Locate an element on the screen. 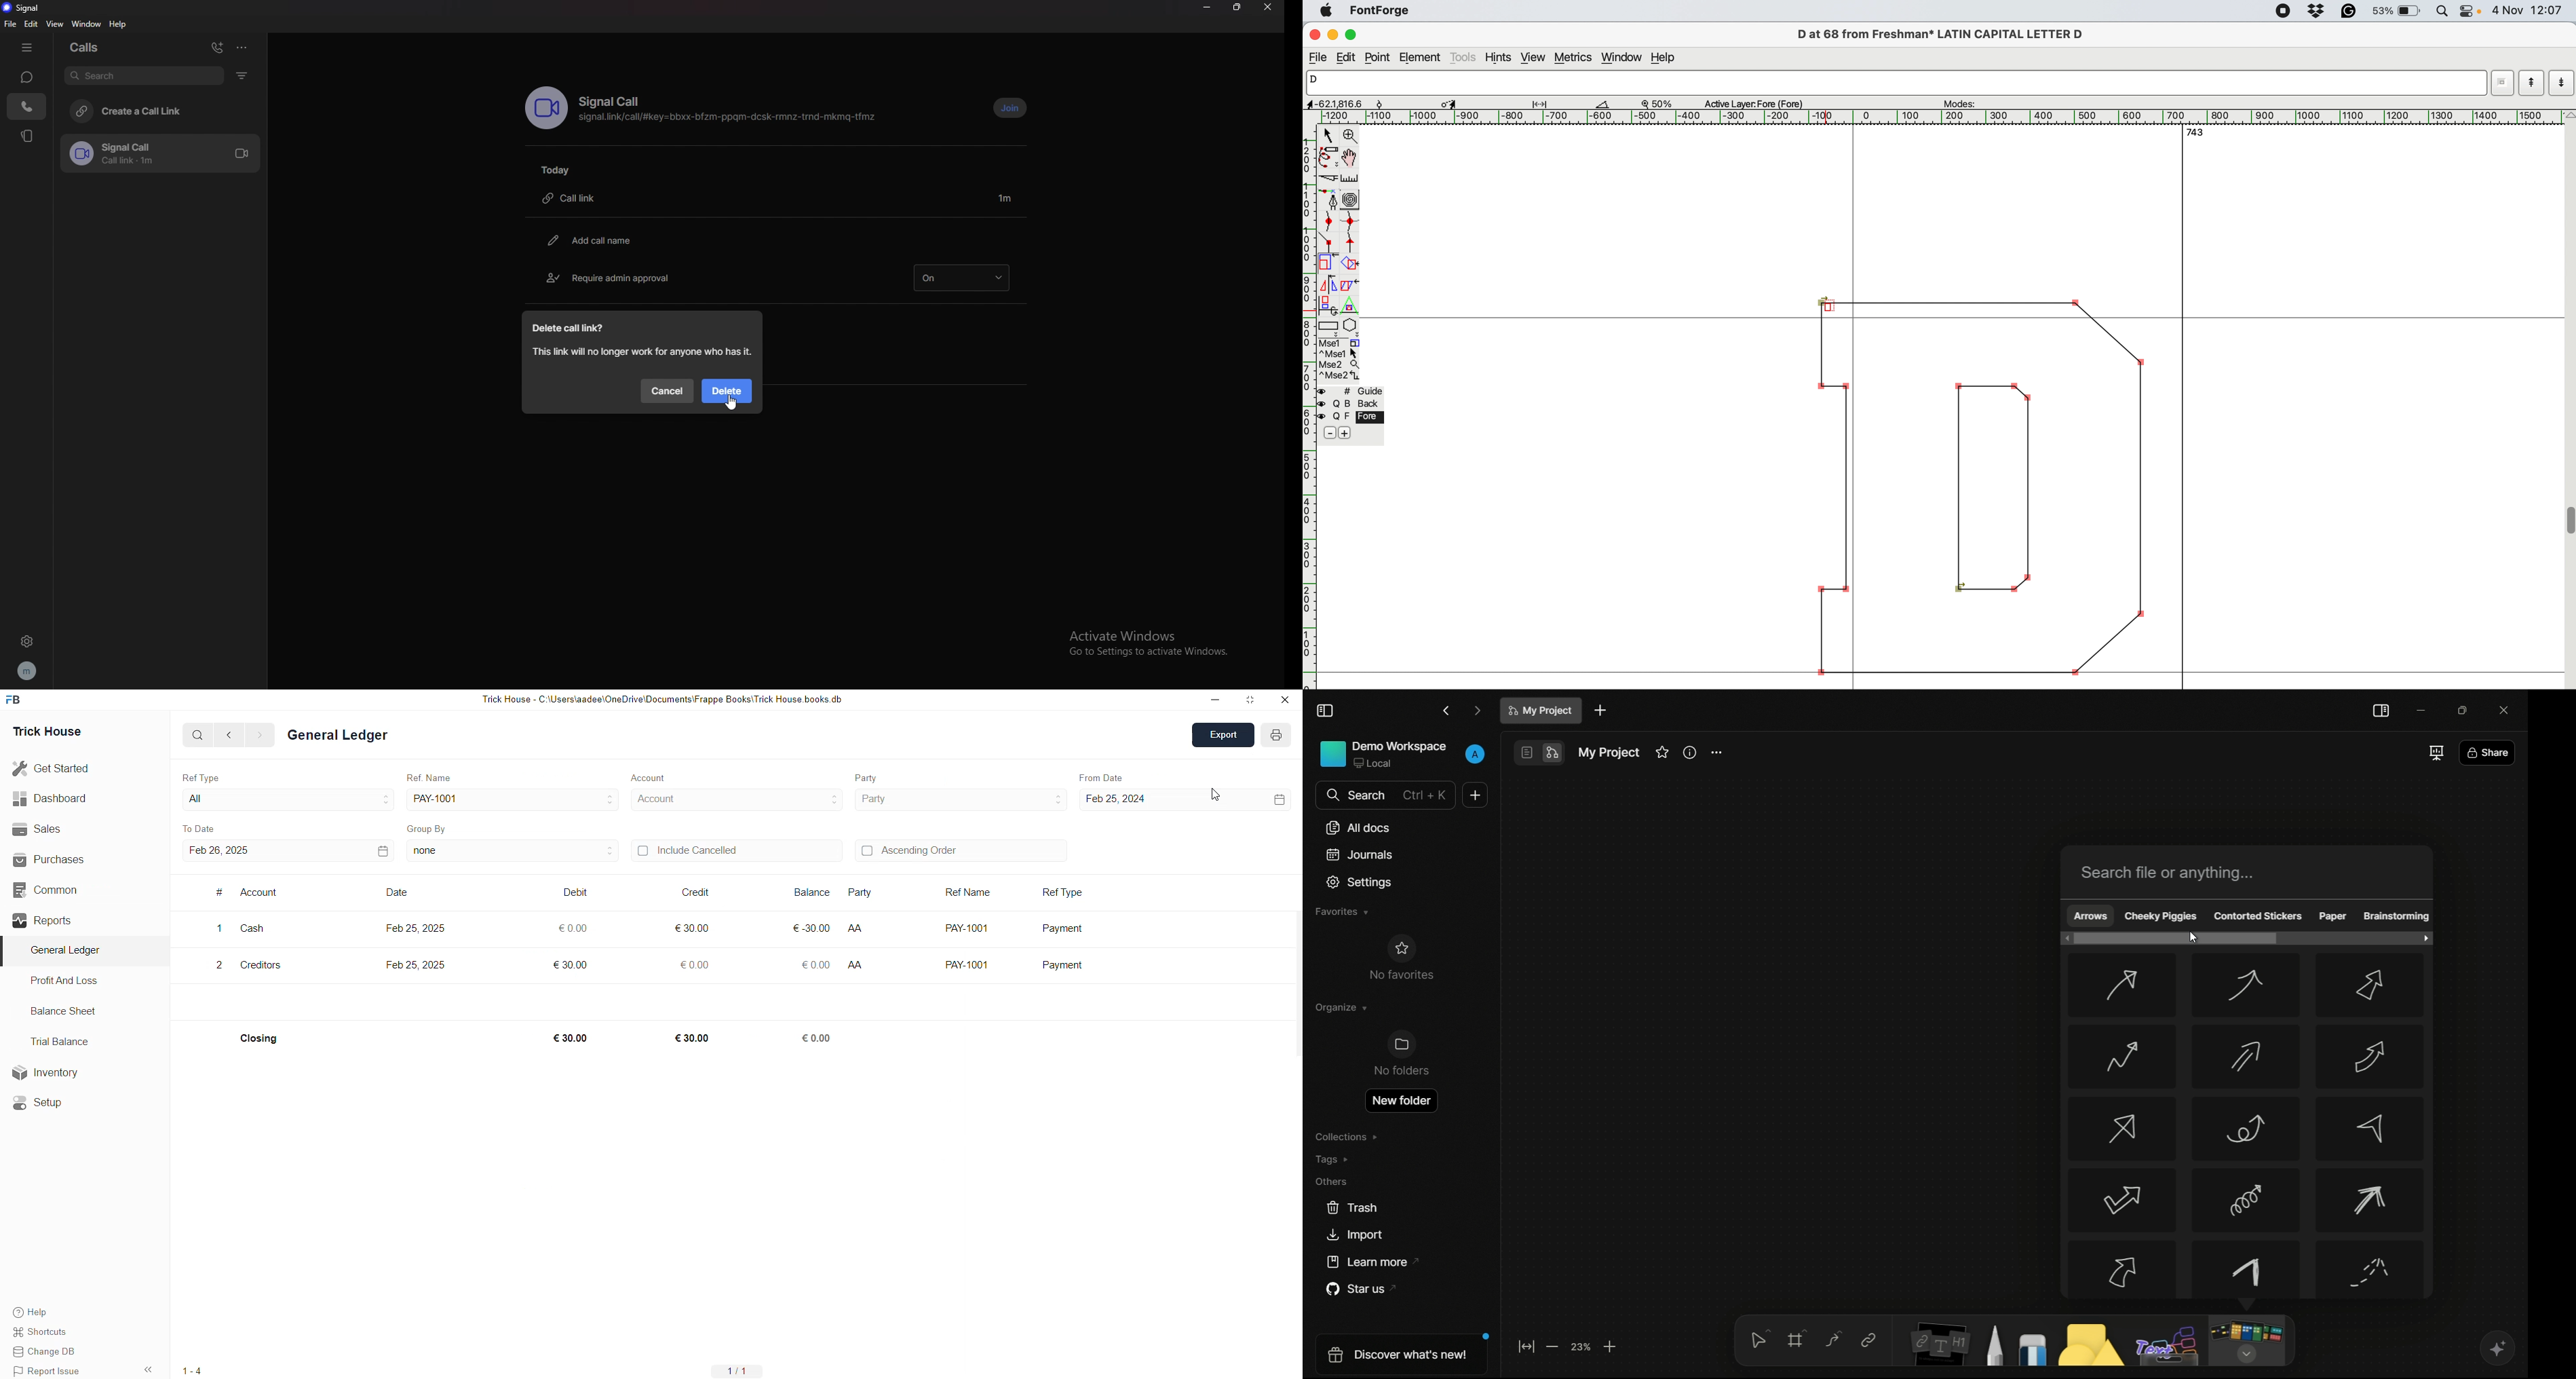  search bar is located at coordinates (2250, 872).